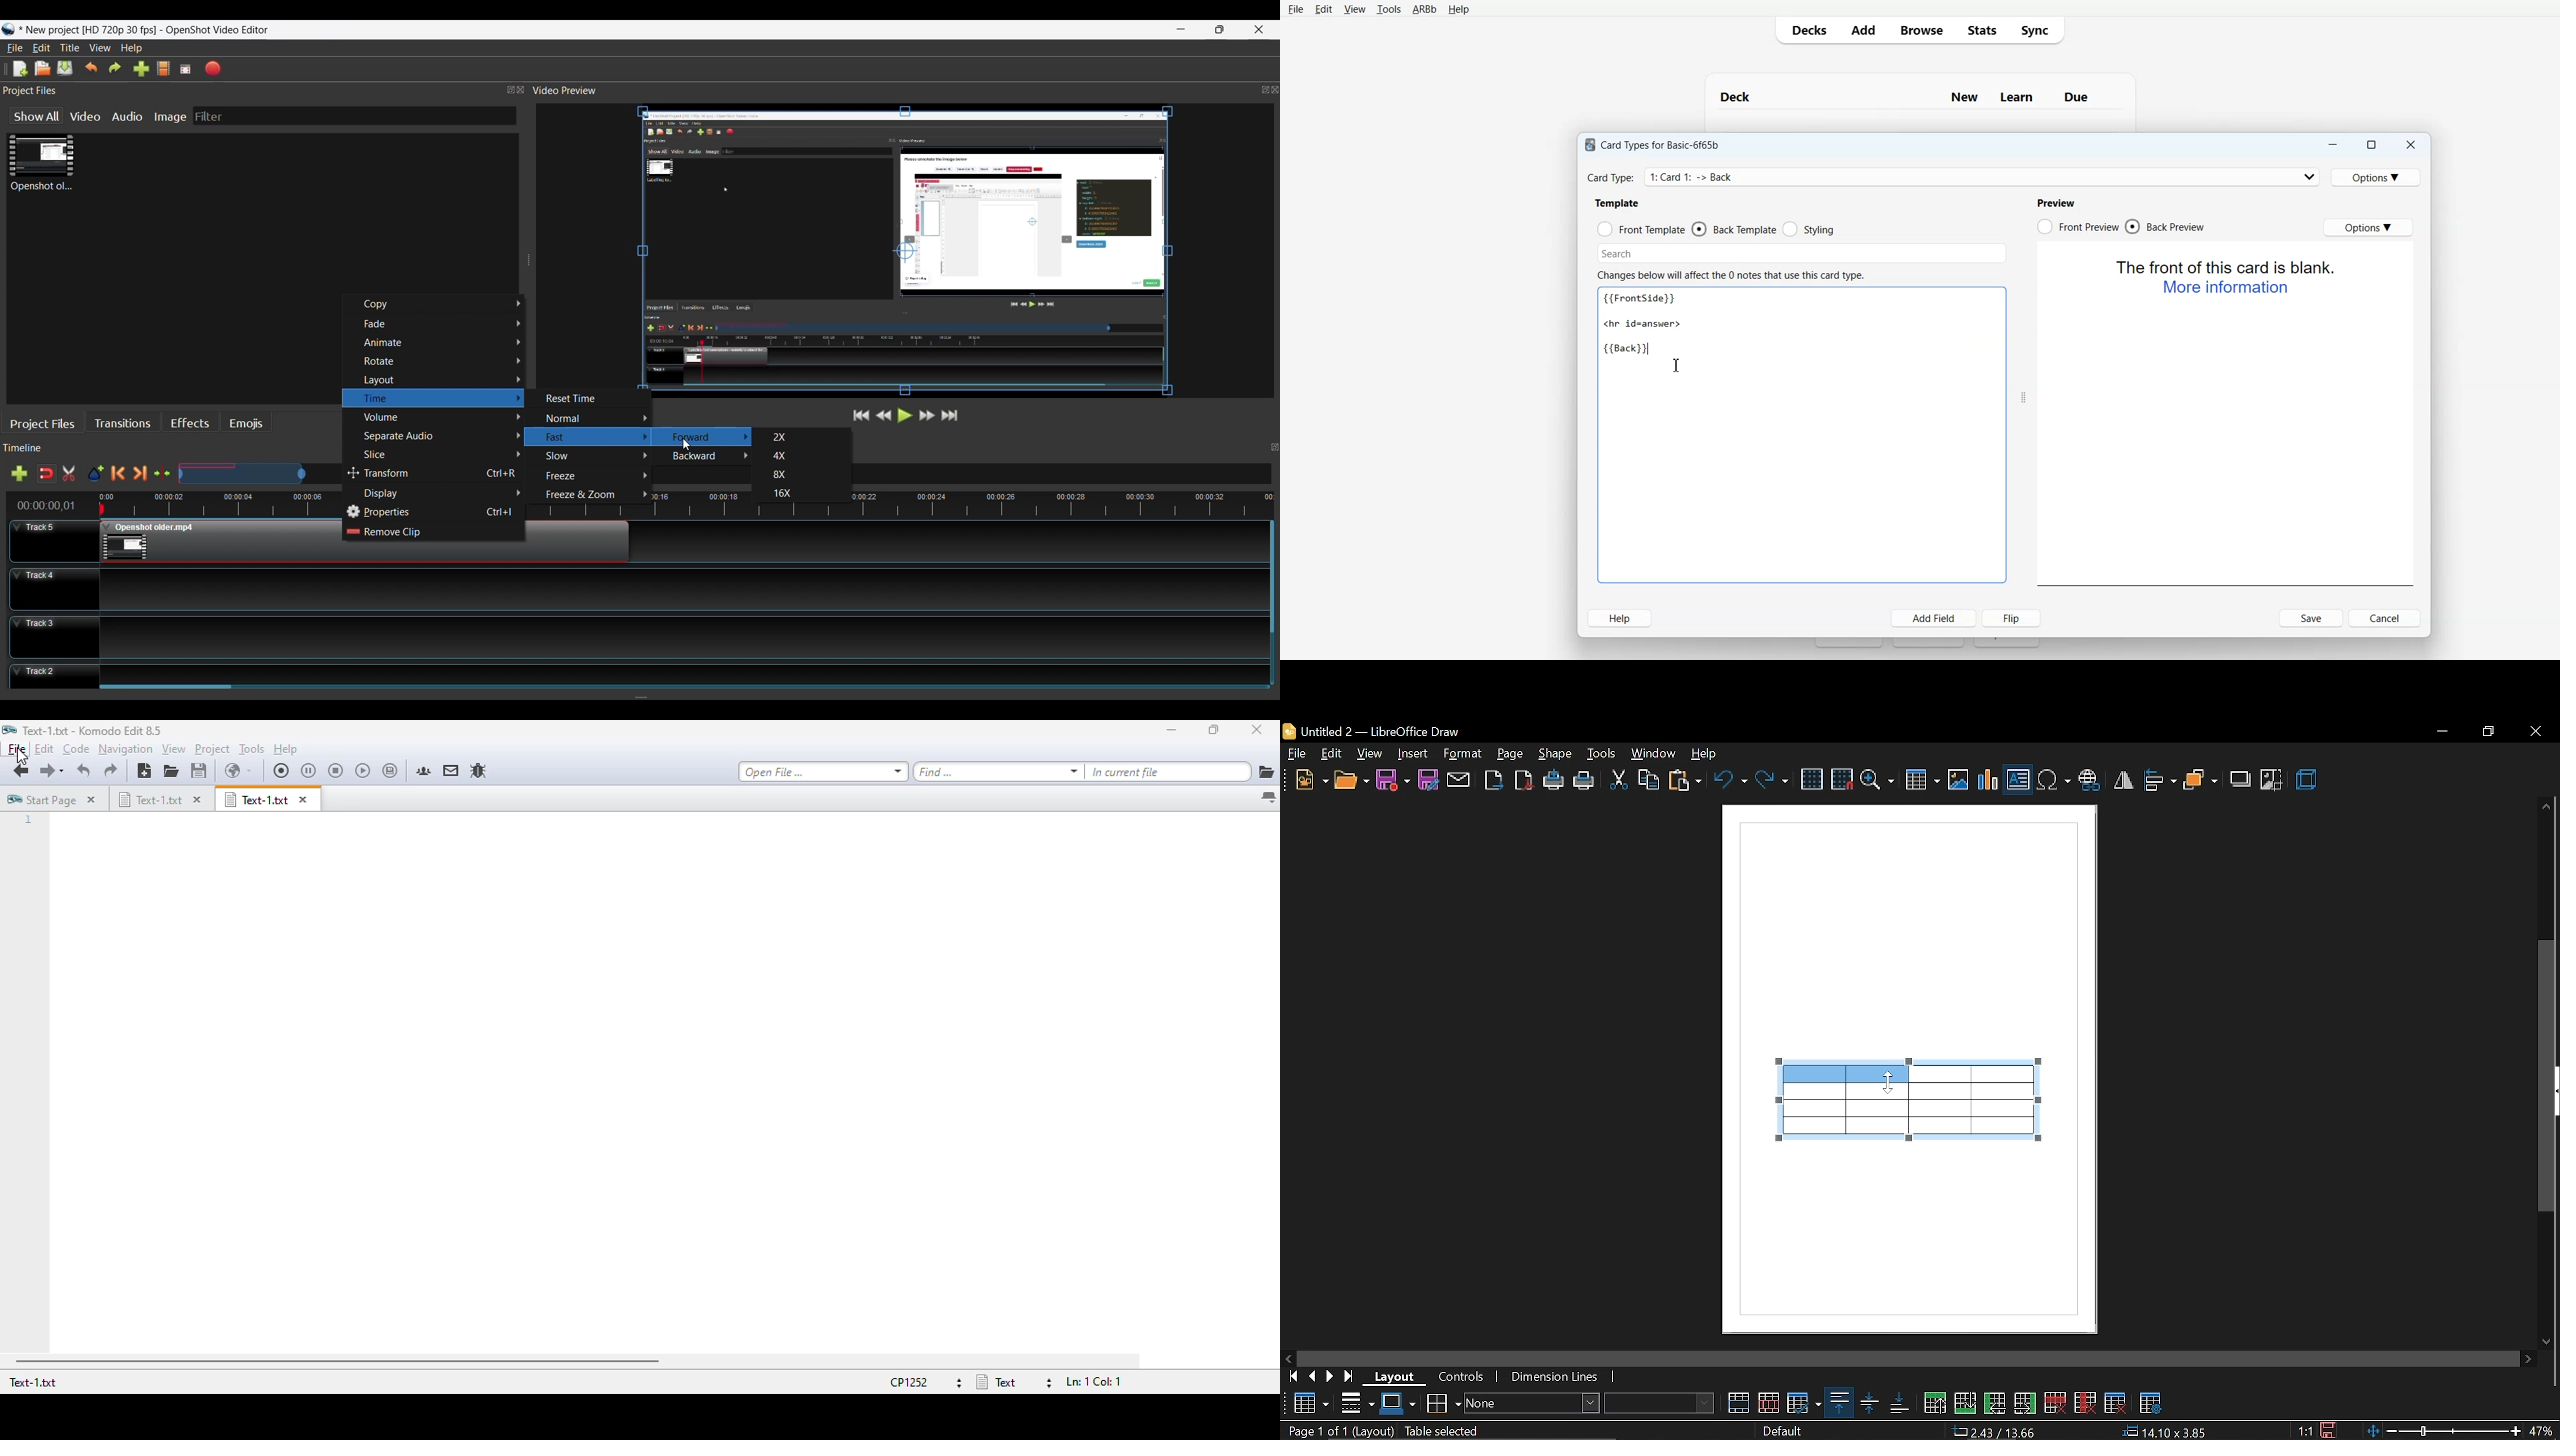  What do you see at coordinates (1953, 176) in the screenshot?
I see `Card Type` at bounding box center [1953, 176].